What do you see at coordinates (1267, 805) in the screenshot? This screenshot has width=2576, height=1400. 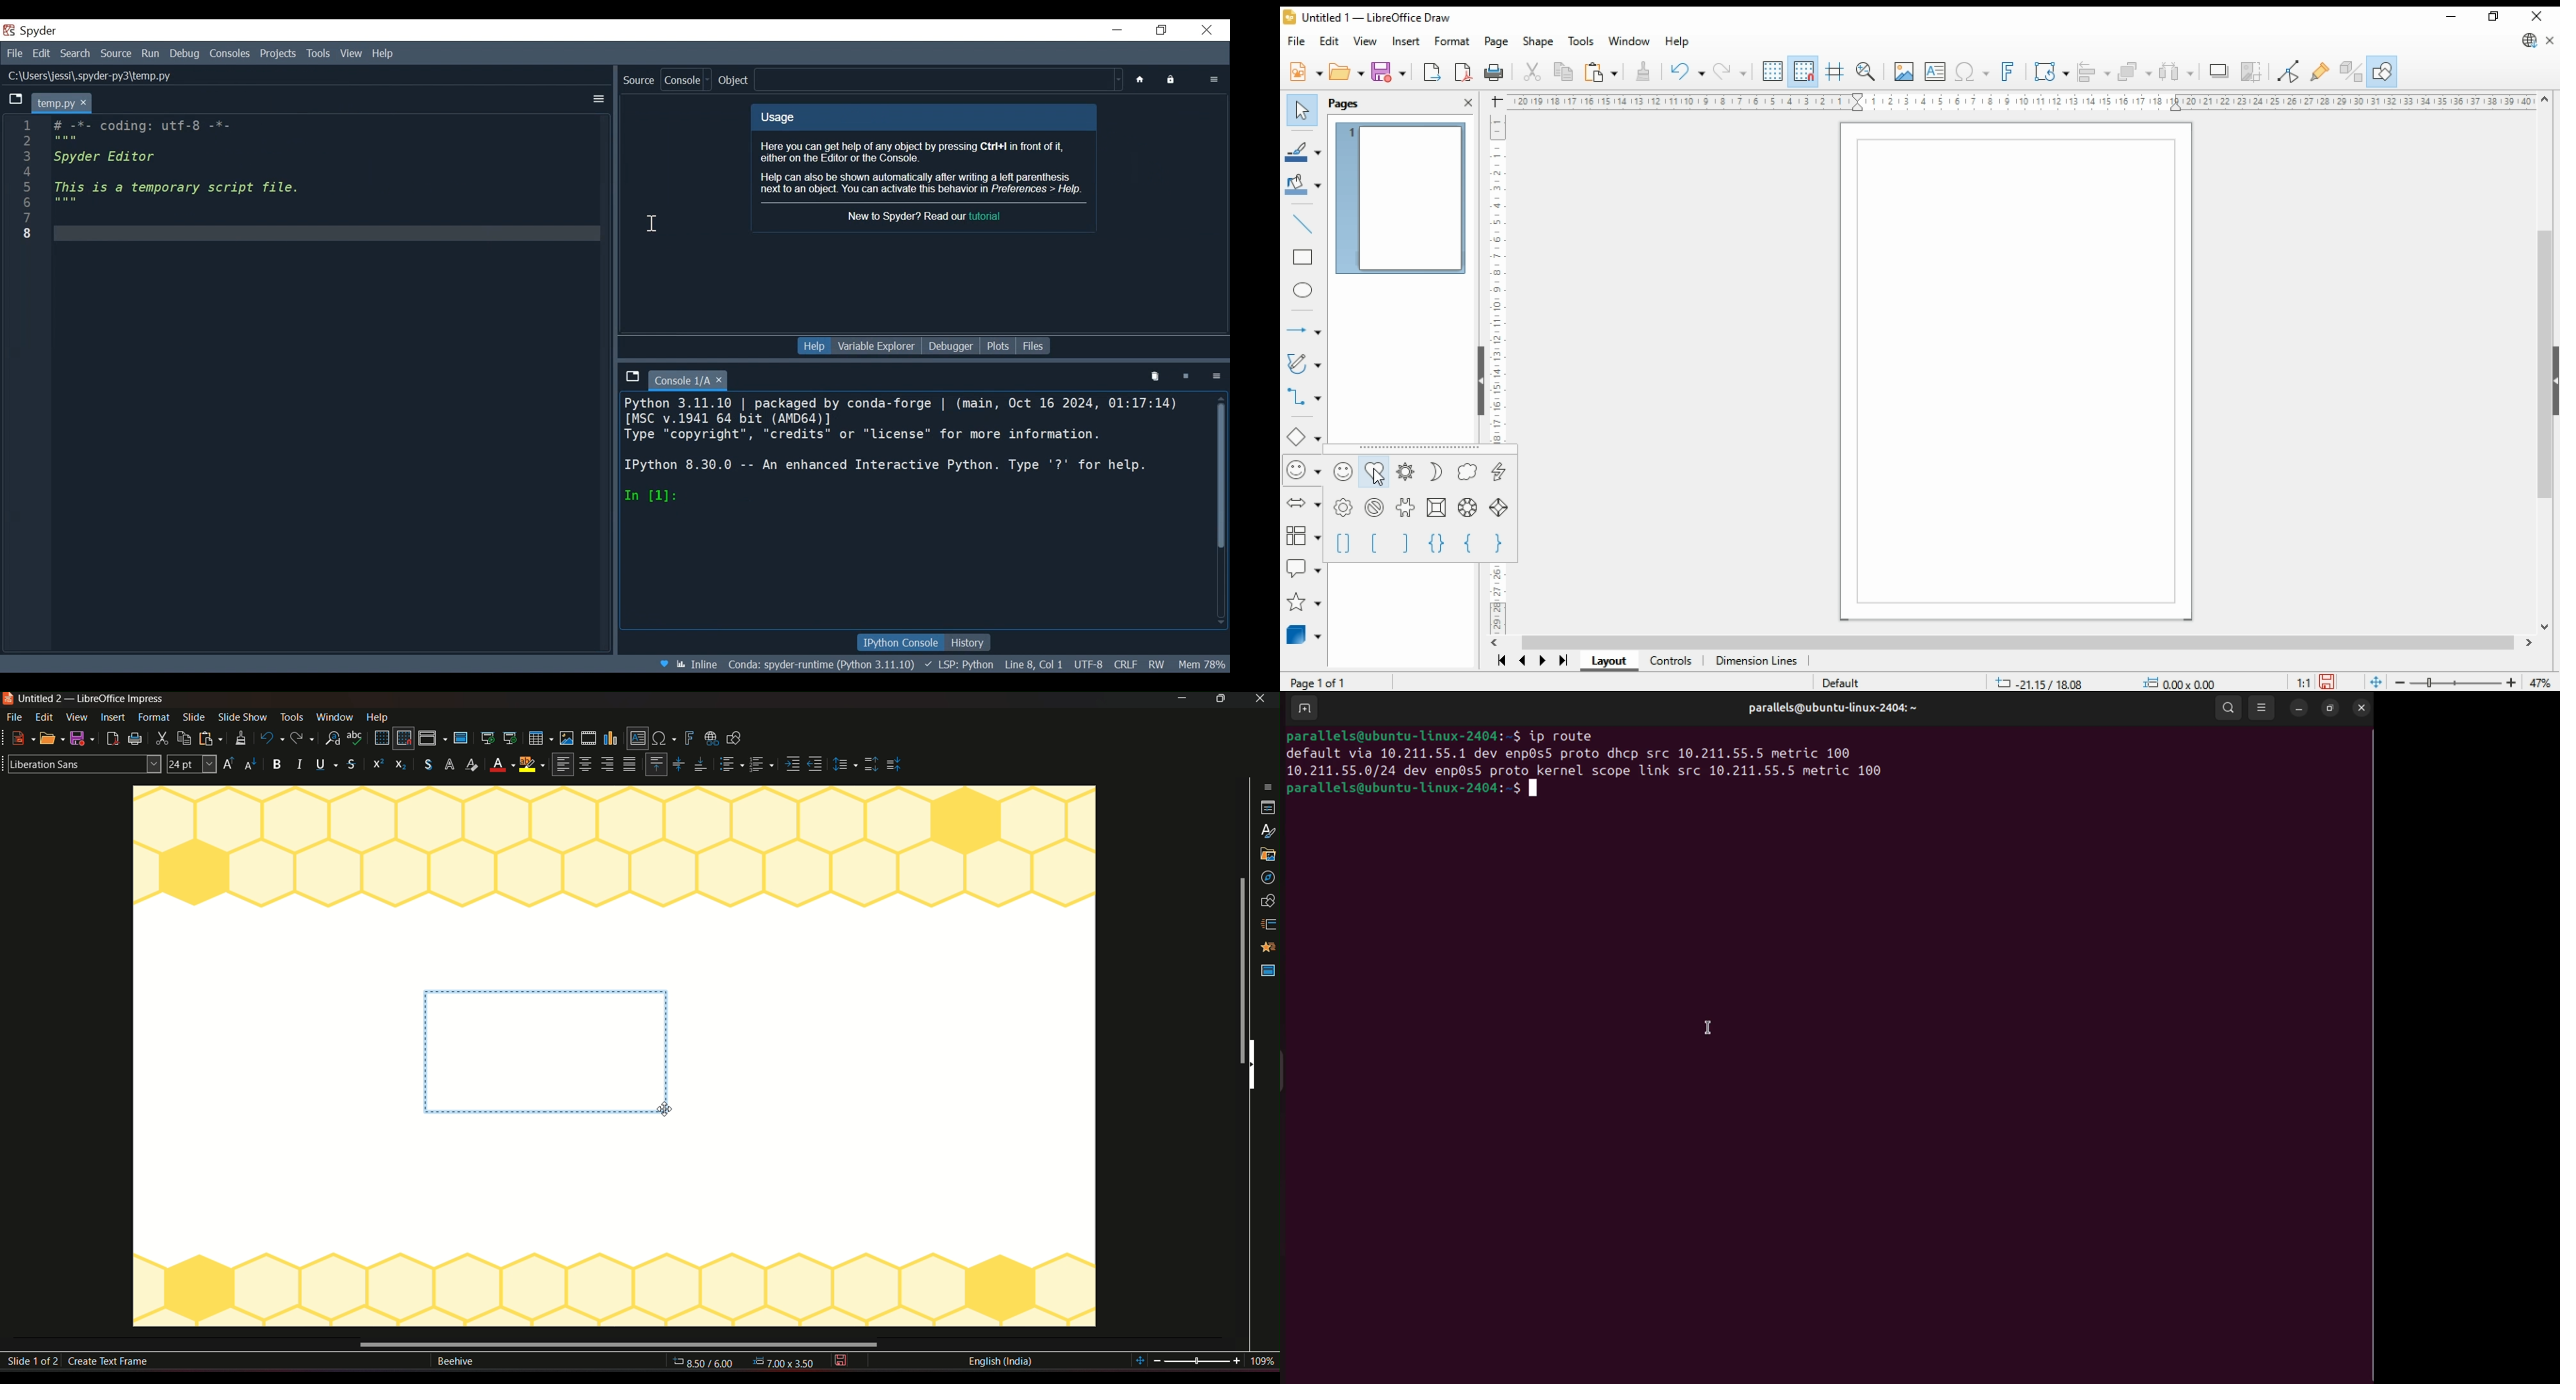 I see `styles` at bounding box center [1267, 805].